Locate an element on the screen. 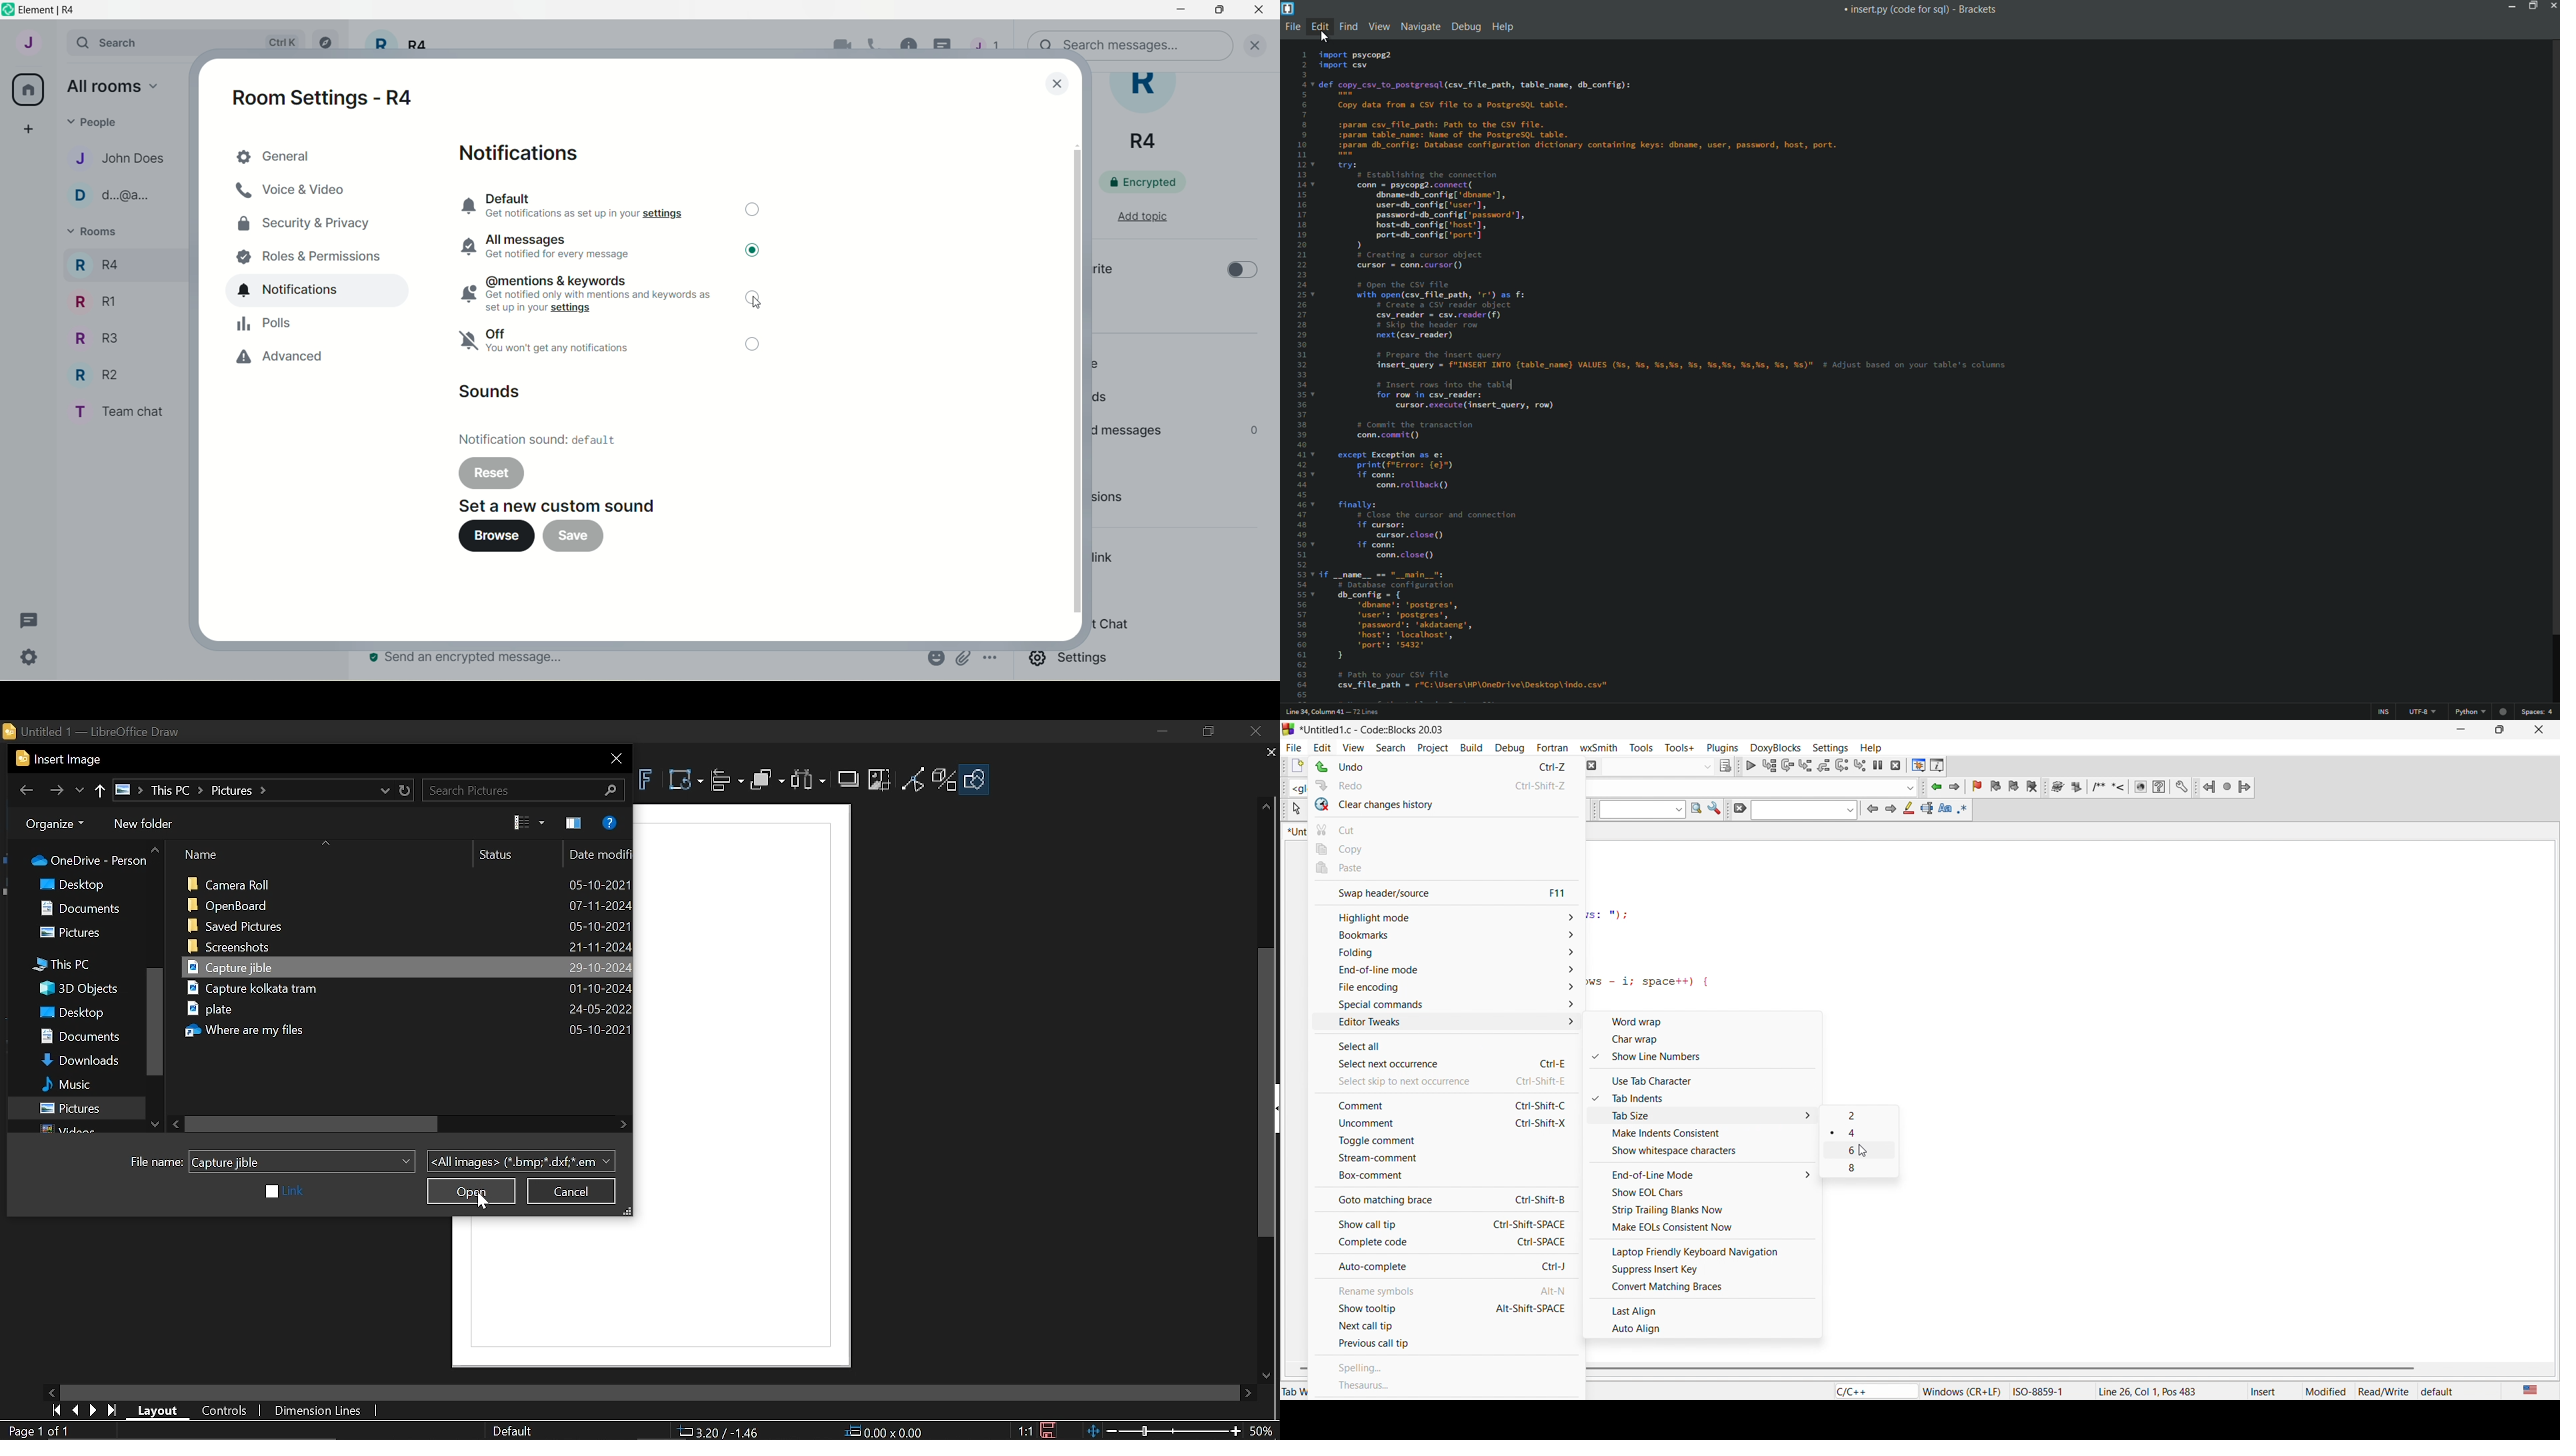 The height and width of the screenshot is (1456, 2576). View is located at coordinates (530, 821).